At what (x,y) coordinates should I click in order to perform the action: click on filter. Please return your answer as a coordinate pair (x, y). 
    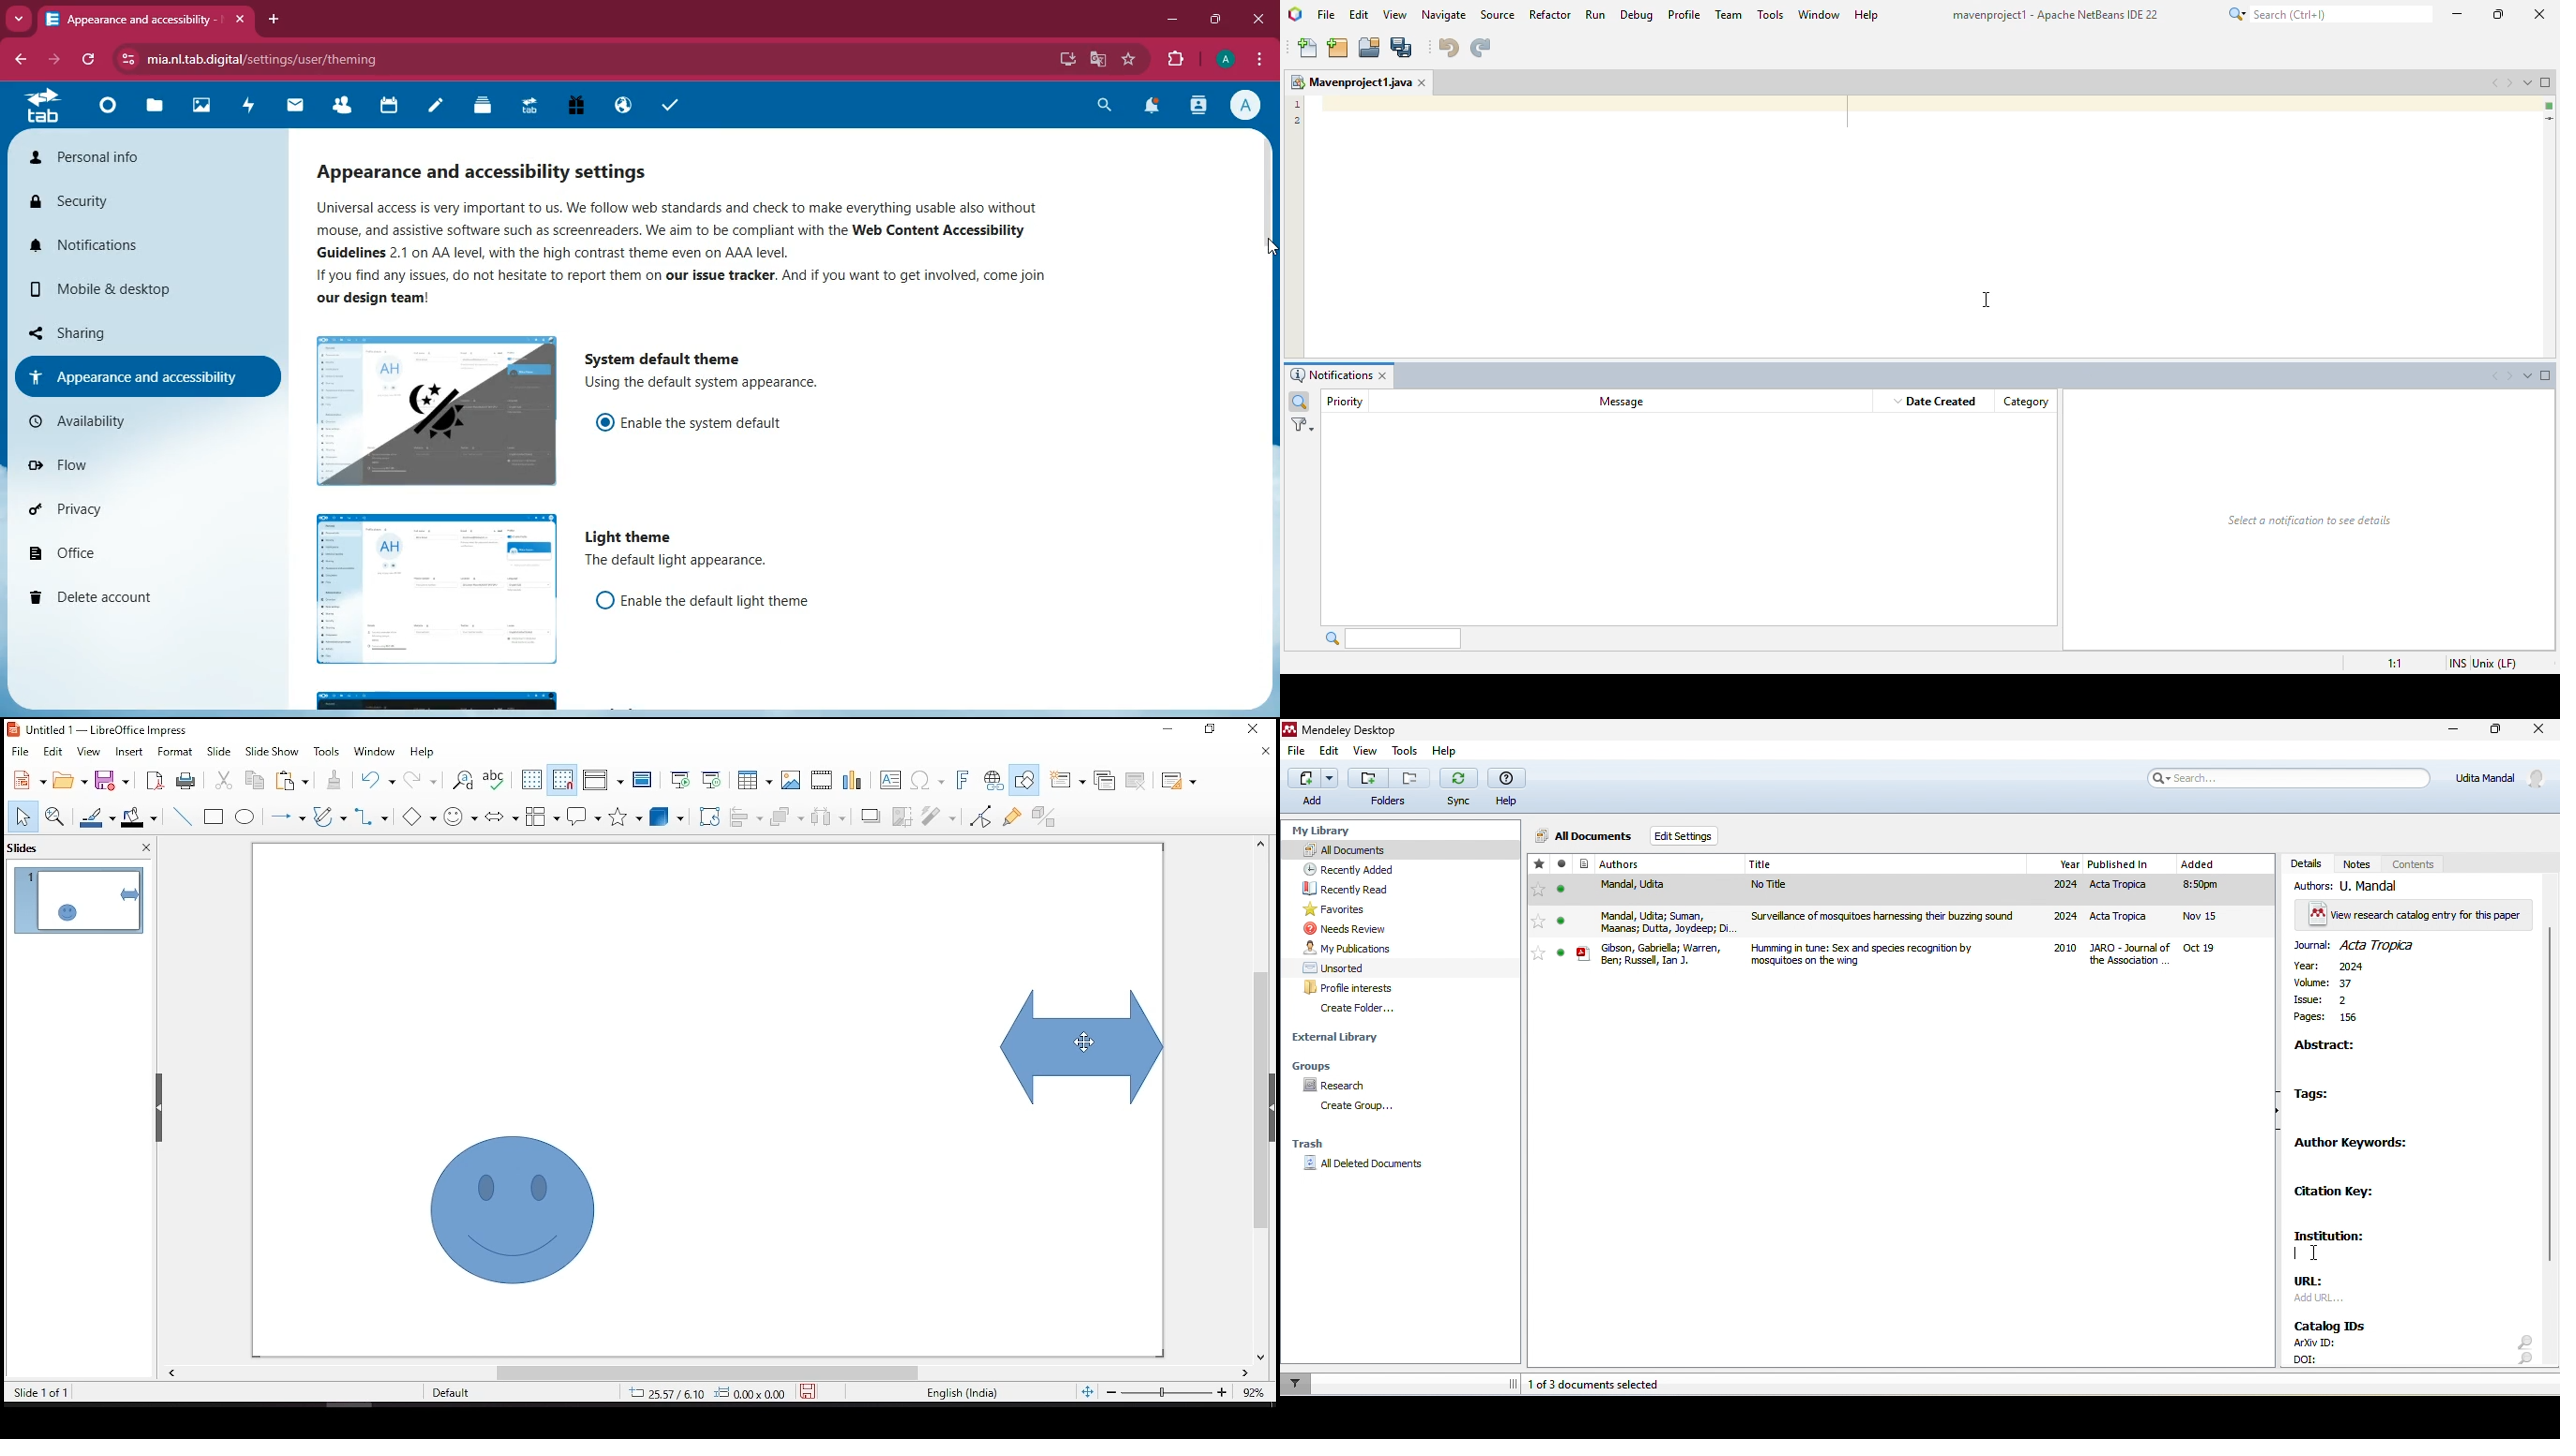
    Looking at the image, I should click on (940, 813).